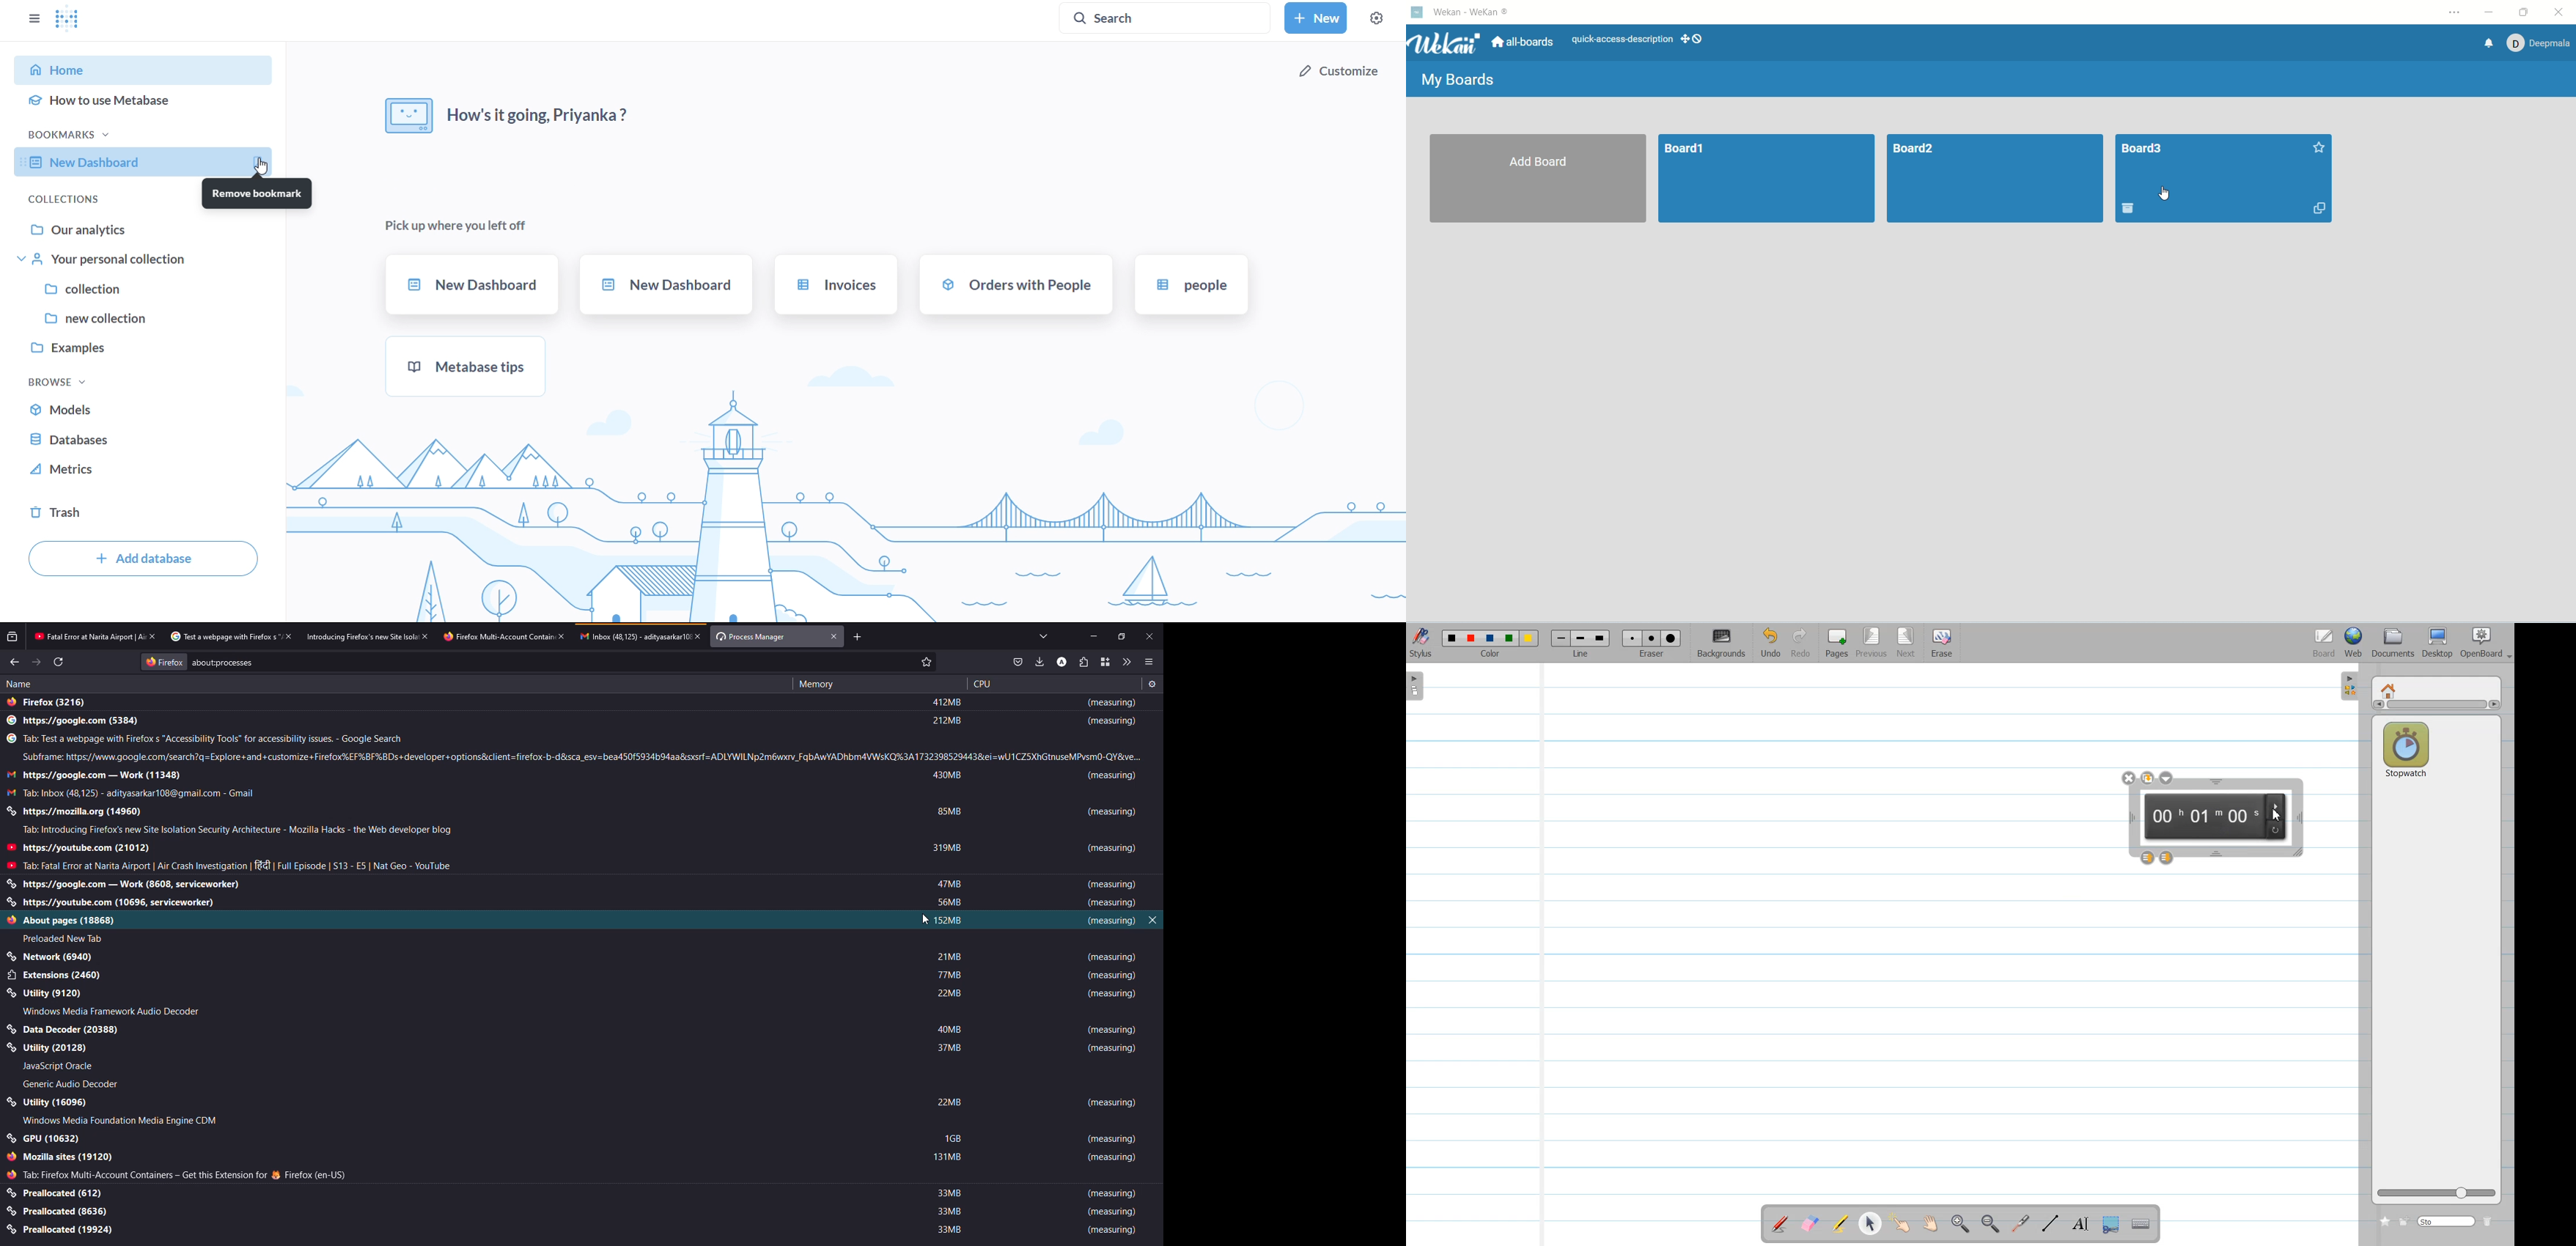 Image resolution: width=2576 pixels, height=1260 pixels. What do you see at coordinates (132, 793) in the screenshot?
I see `Tab: inbox (48125) - adityasarkar108@gmail.com - Gmail` at bounding box center [132, 793].